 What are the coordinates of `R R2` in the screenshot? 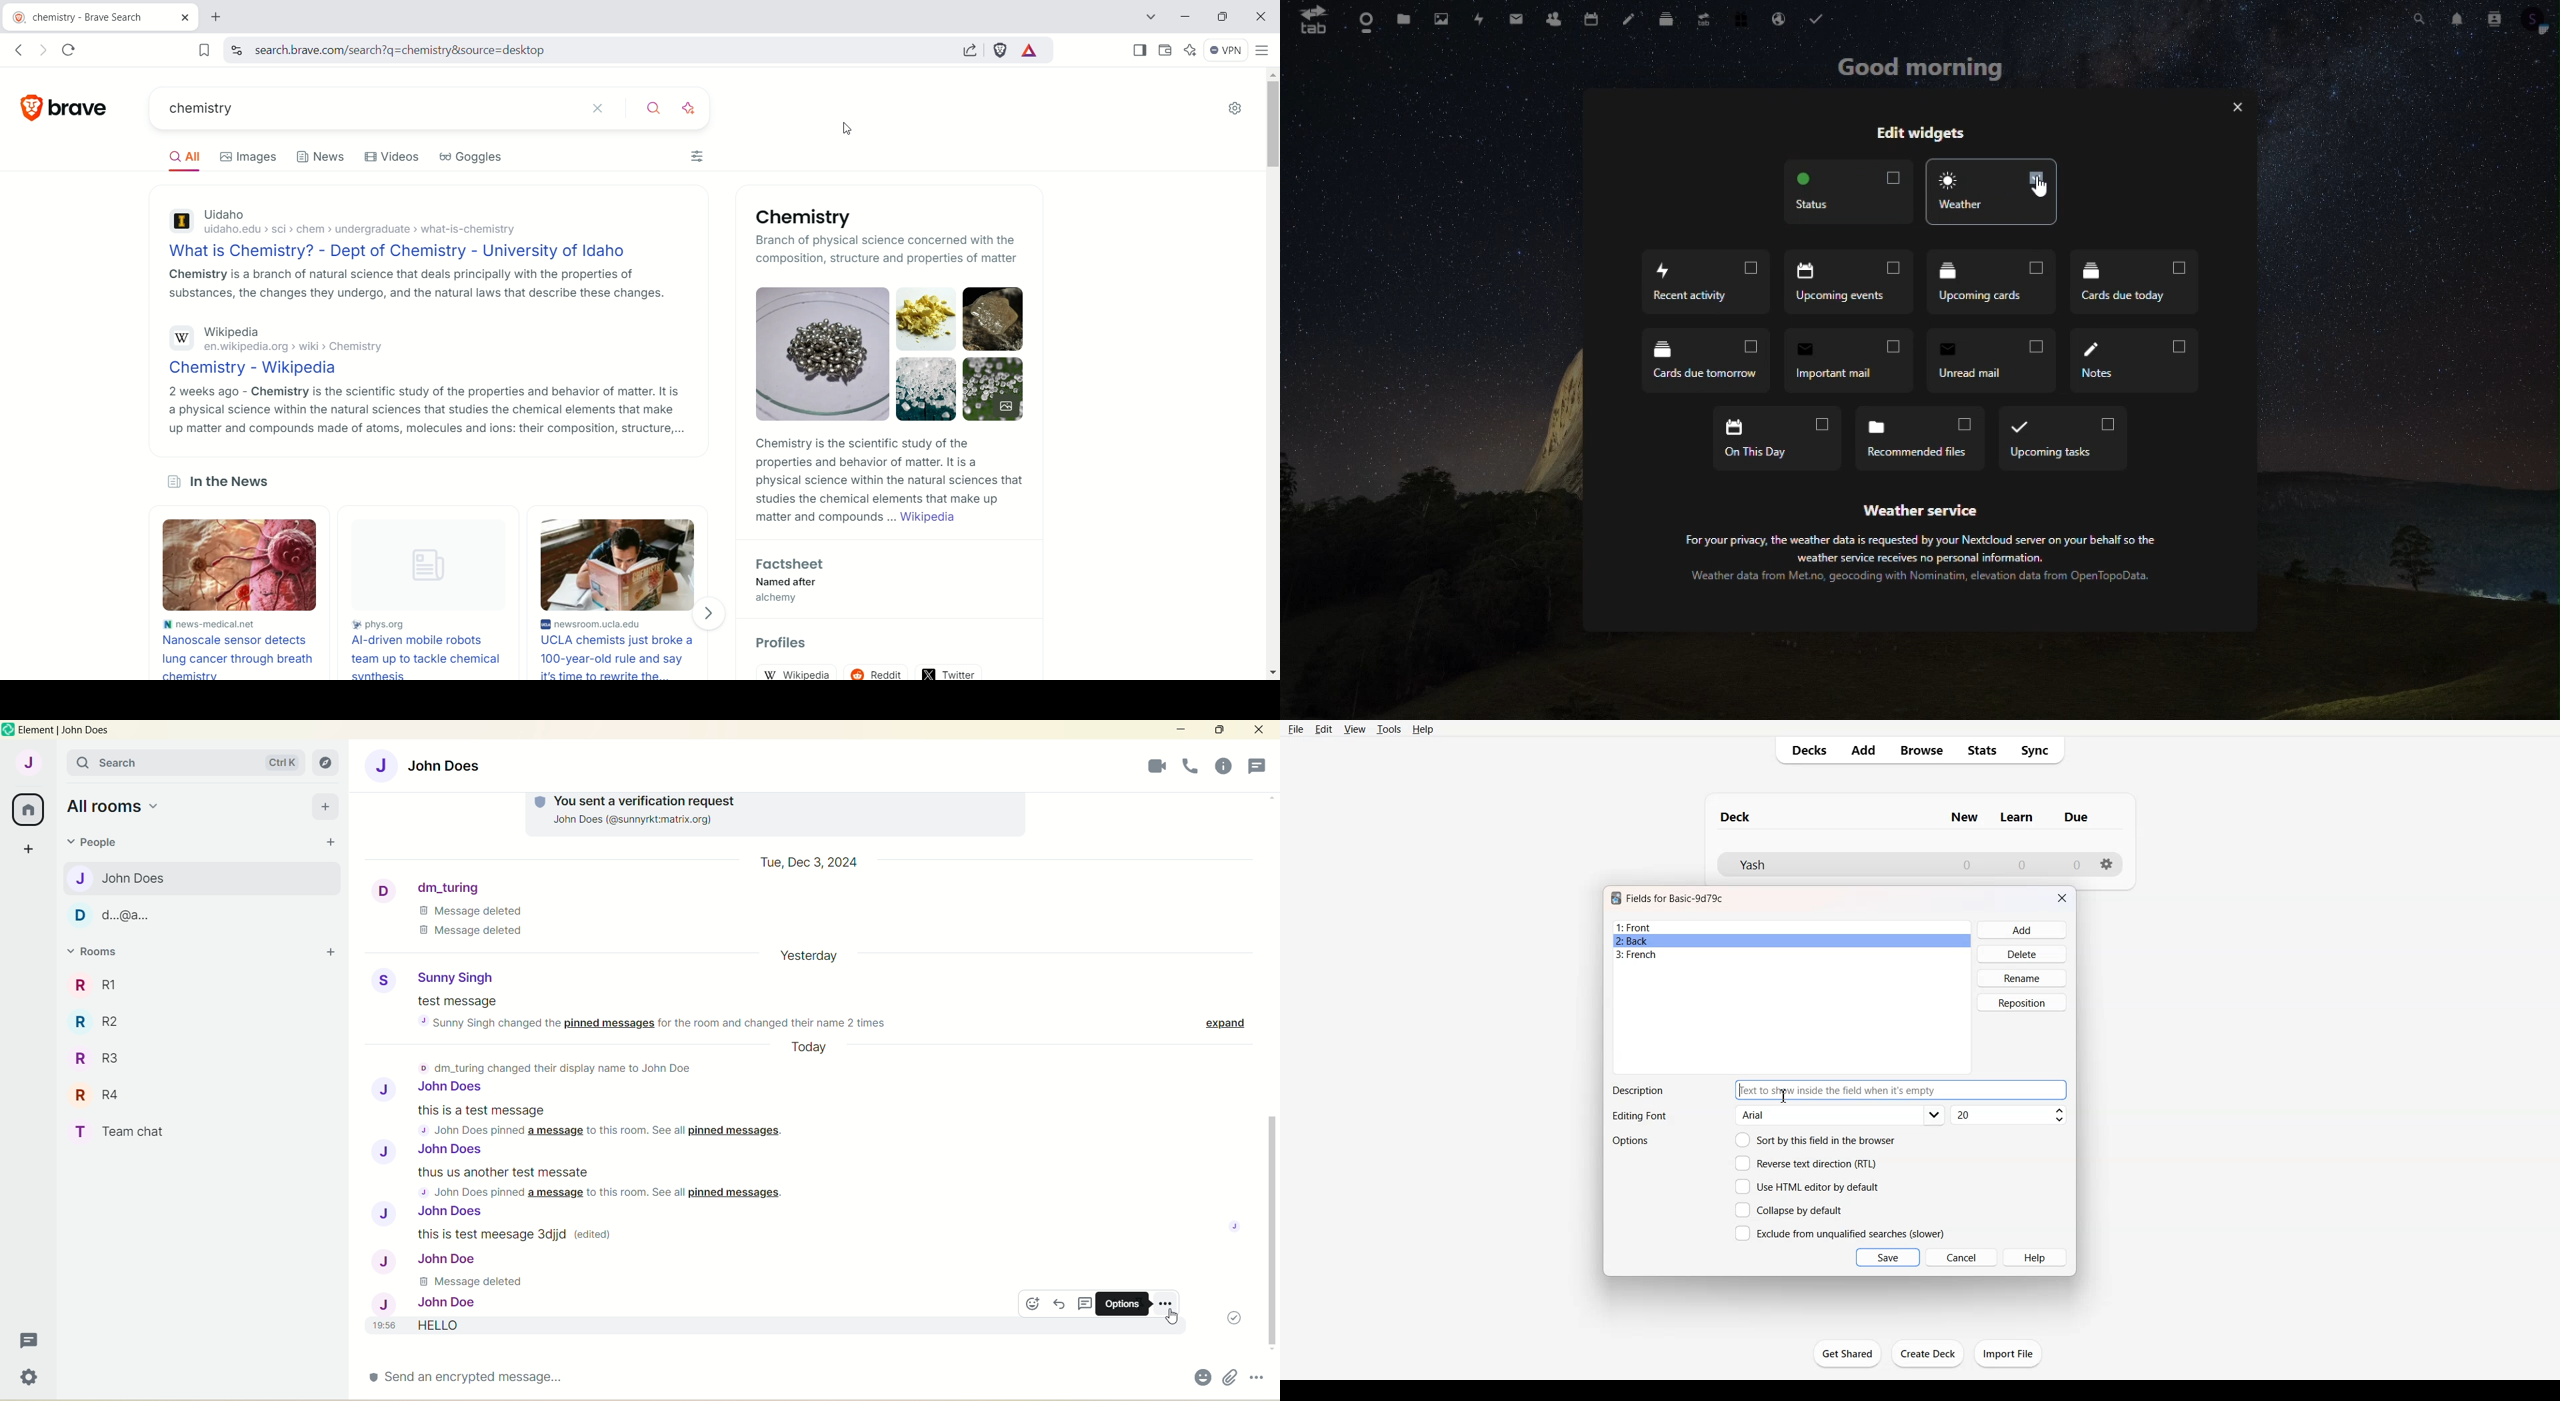 It's located at (105, 1021).